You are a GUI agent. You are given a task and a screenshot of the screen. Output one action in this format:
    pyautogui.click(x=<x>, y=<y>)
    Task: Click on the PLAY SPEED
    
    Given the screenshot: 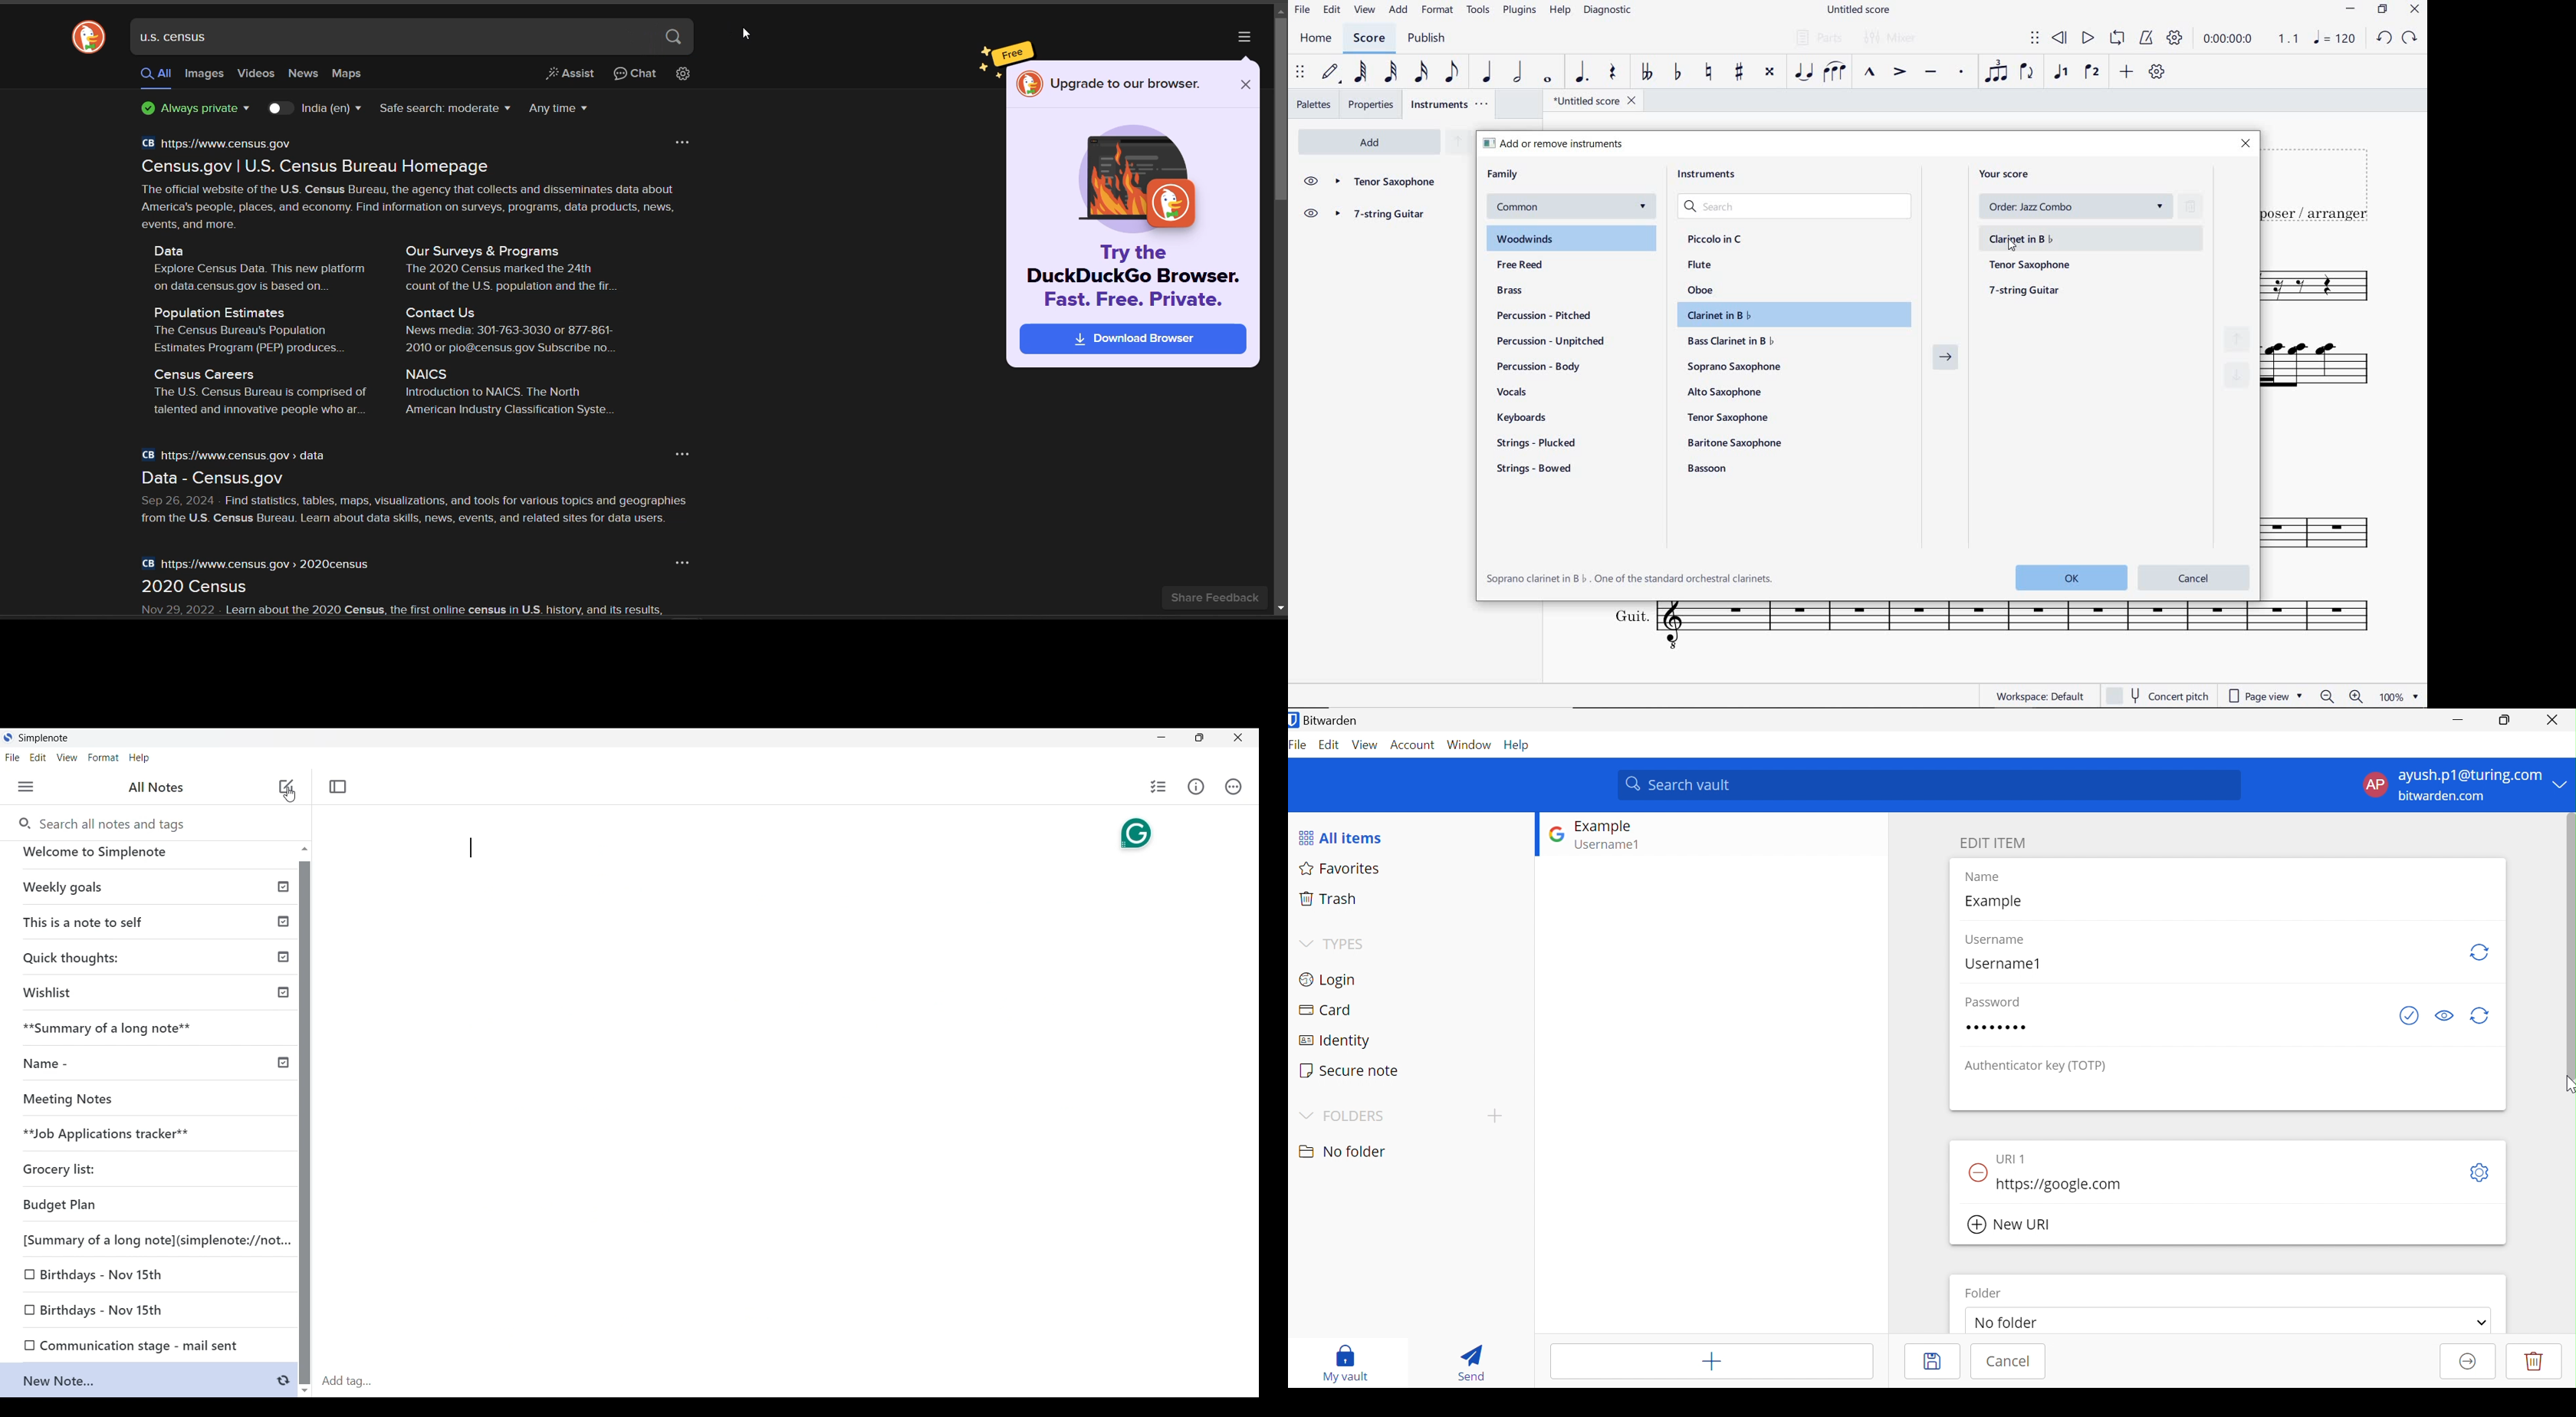 What is the action you would take?
    pyautogui.click(x=2249, y=41)
    